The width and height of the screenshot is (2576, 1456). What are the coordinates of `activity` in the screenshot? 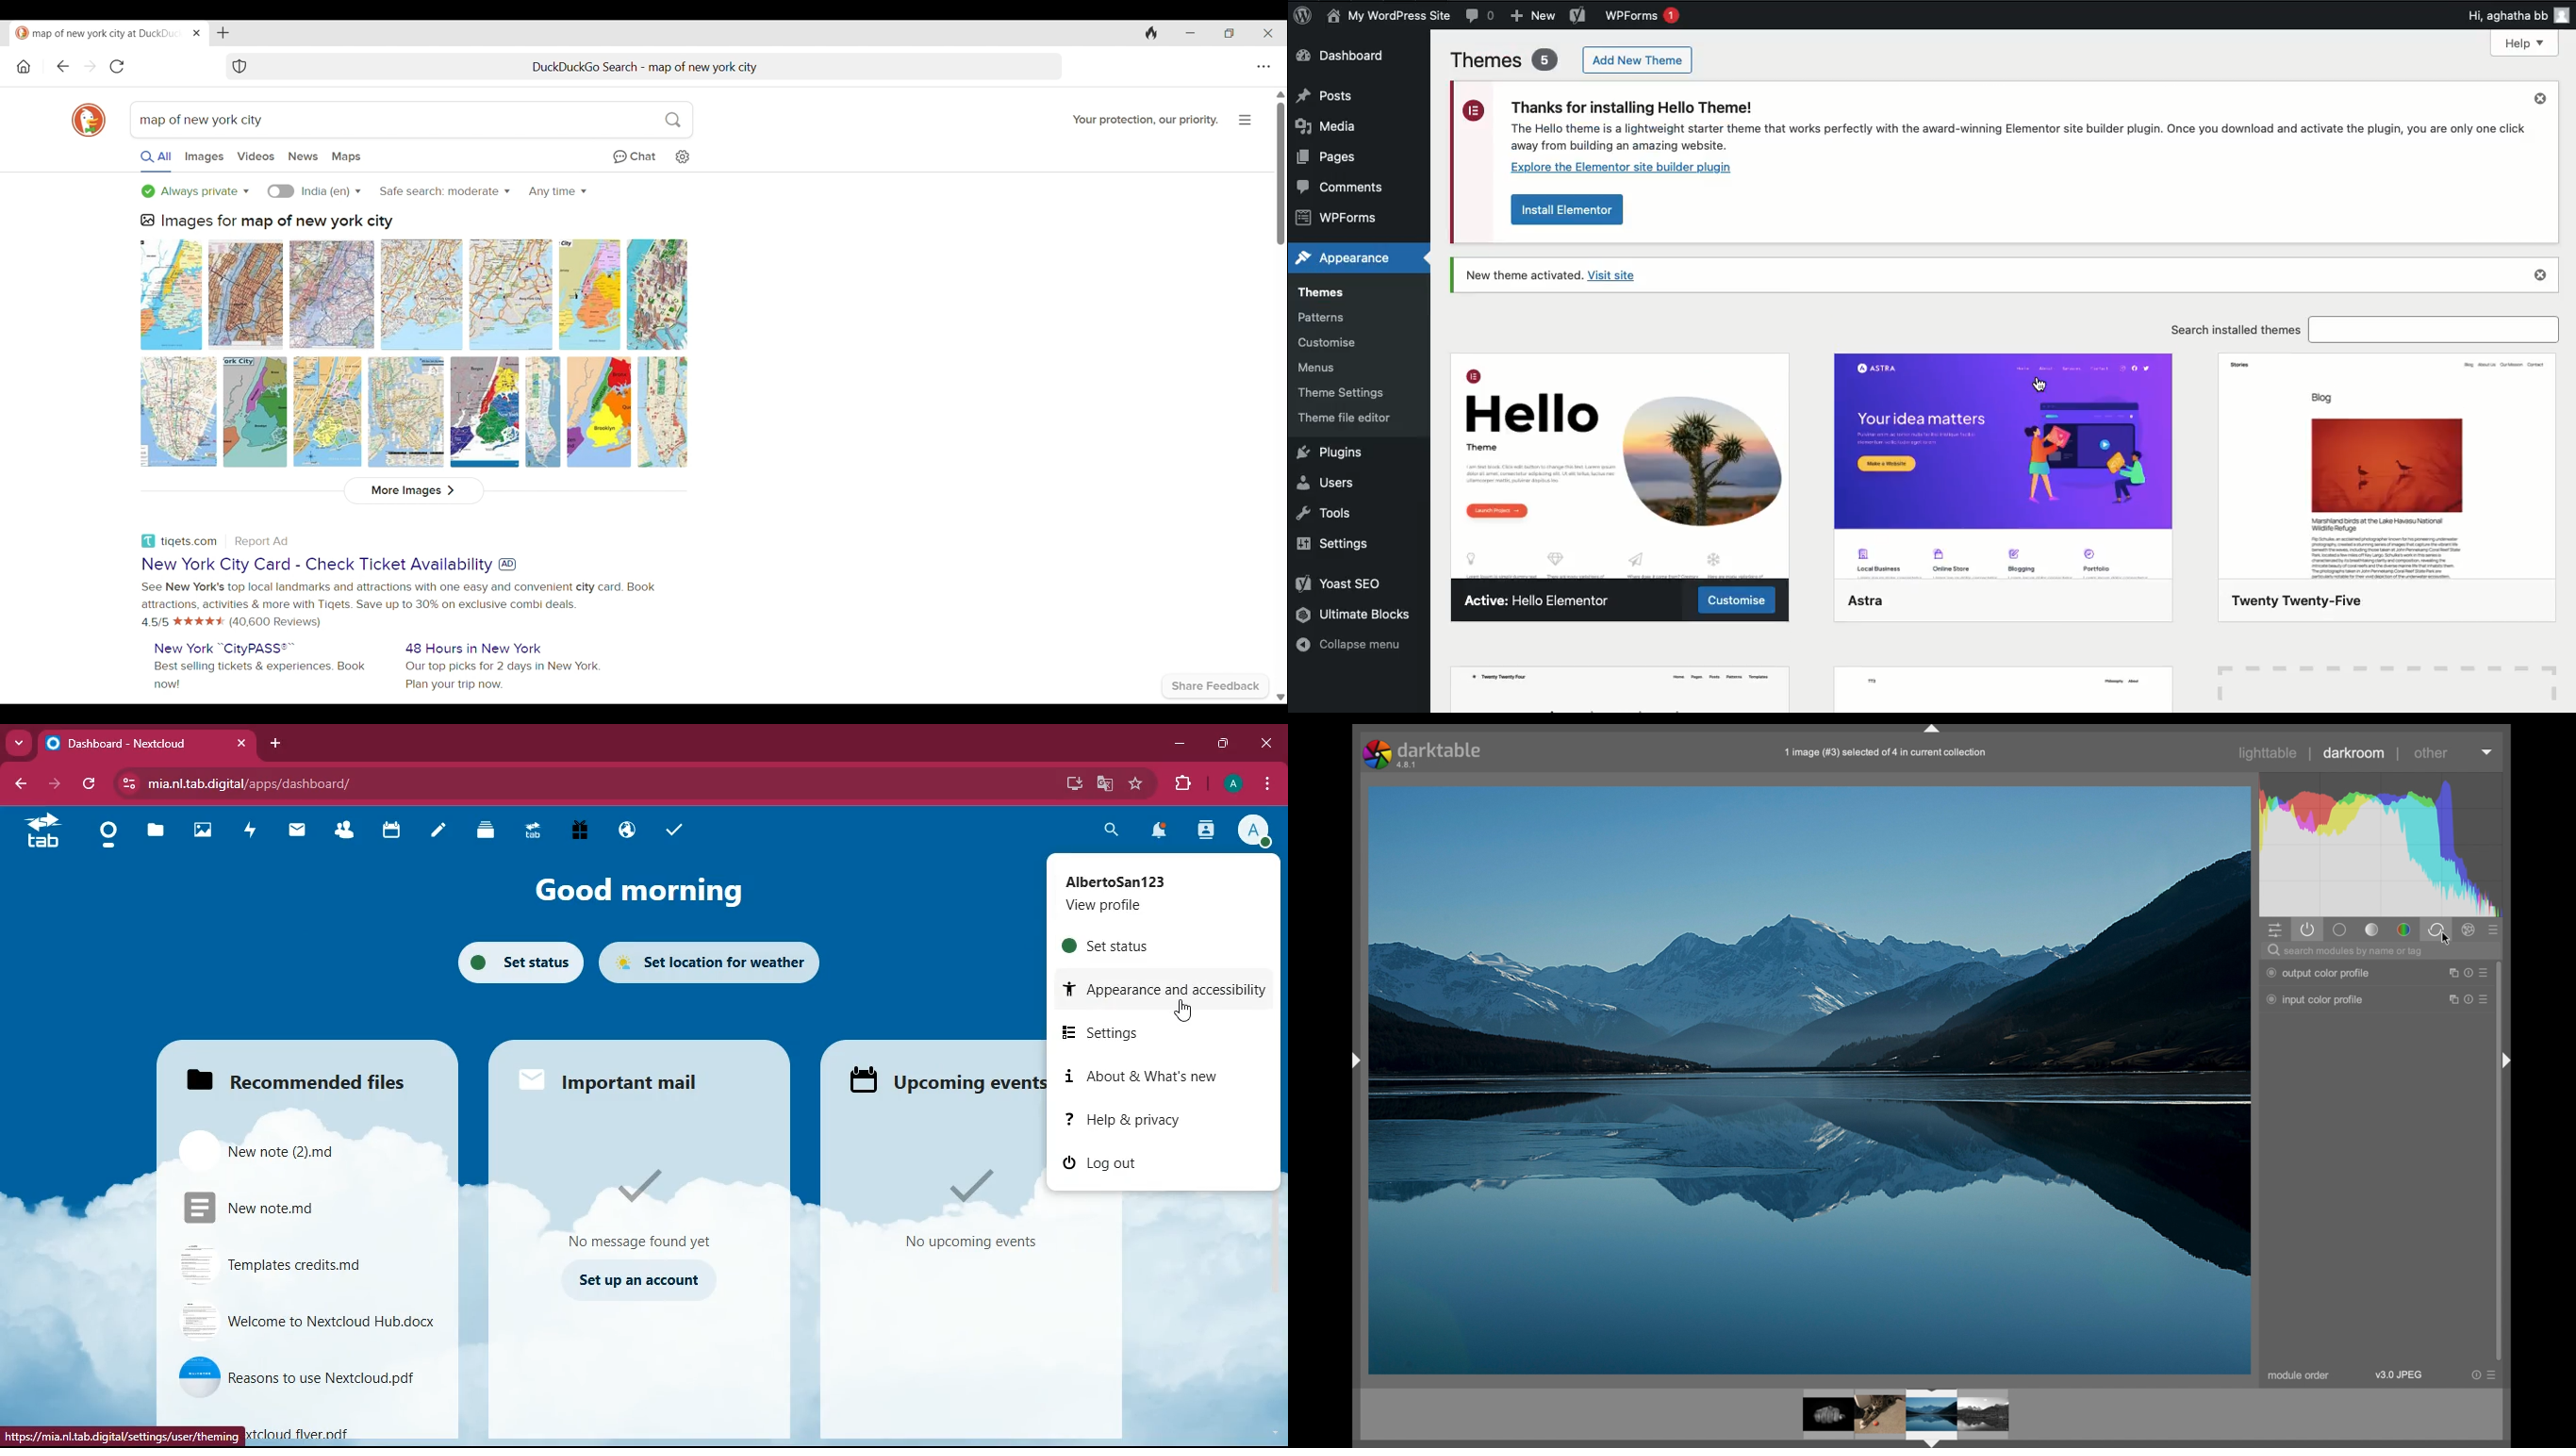 It's located at (1203, 832).